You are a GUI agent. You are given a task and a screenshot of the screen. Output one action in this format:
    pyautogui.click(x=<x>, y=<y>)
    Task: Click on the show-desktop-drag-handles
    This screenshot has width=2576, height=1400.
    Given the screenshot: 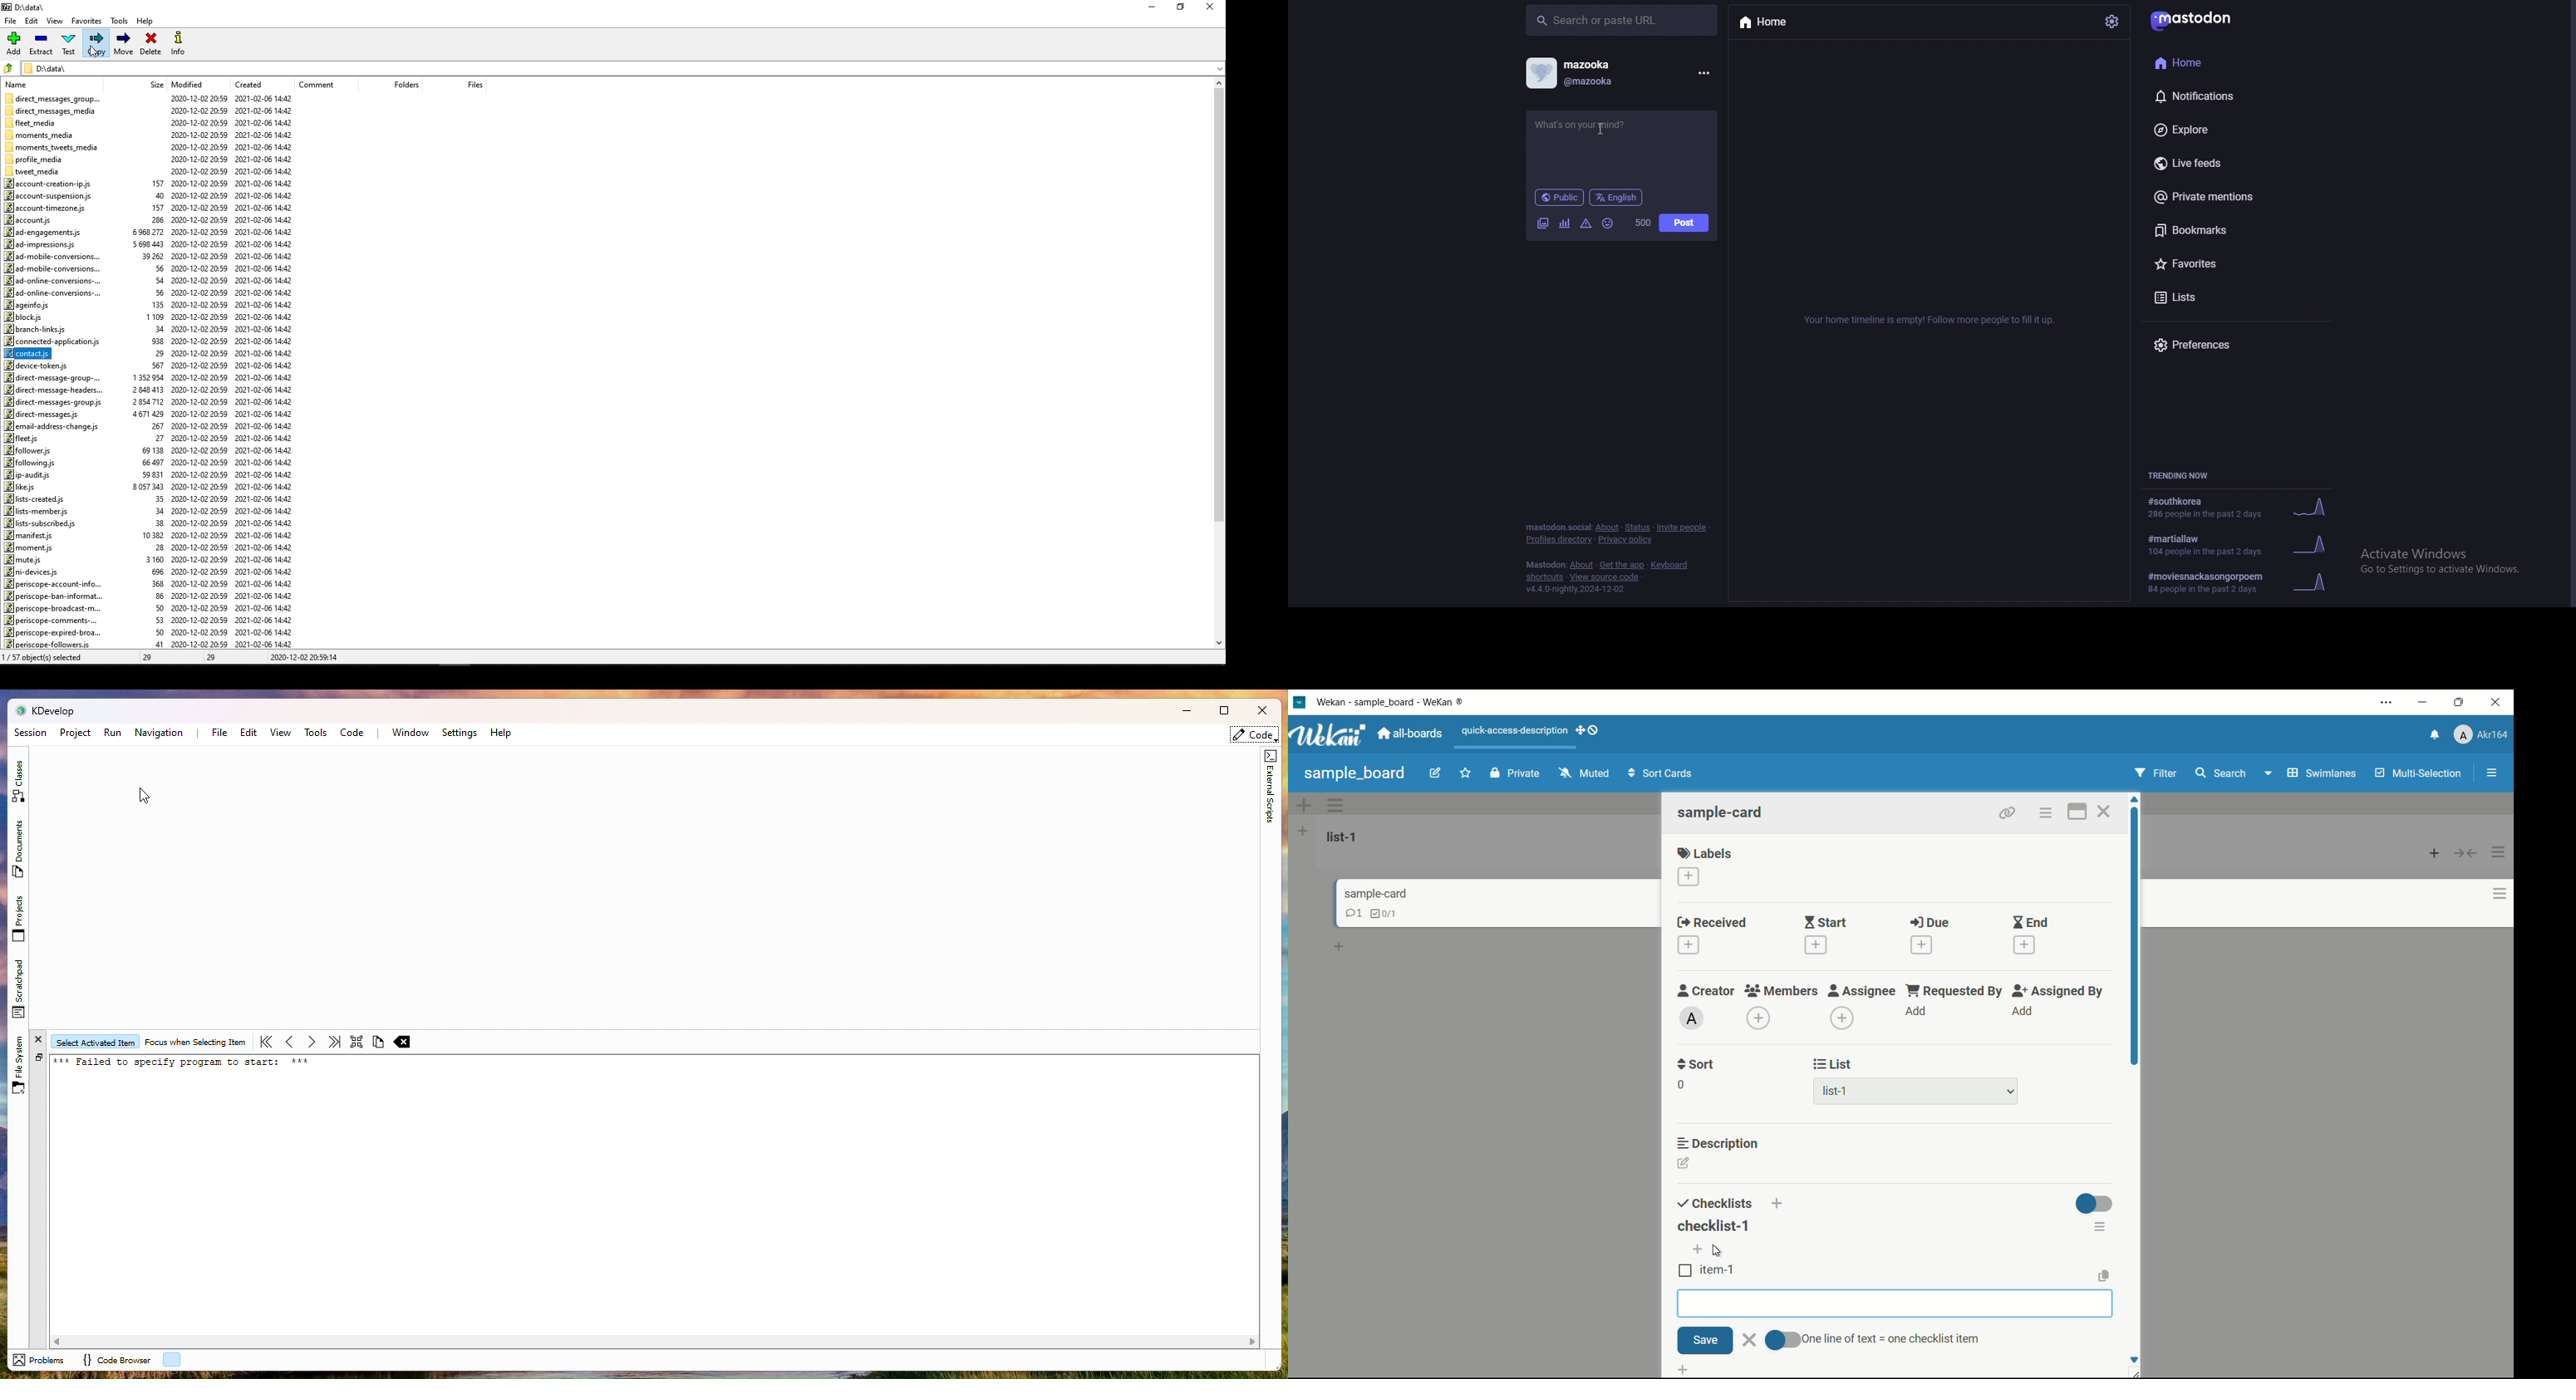 What is the action you would take?
    pyautogui.click(x=1593, y=732)
    